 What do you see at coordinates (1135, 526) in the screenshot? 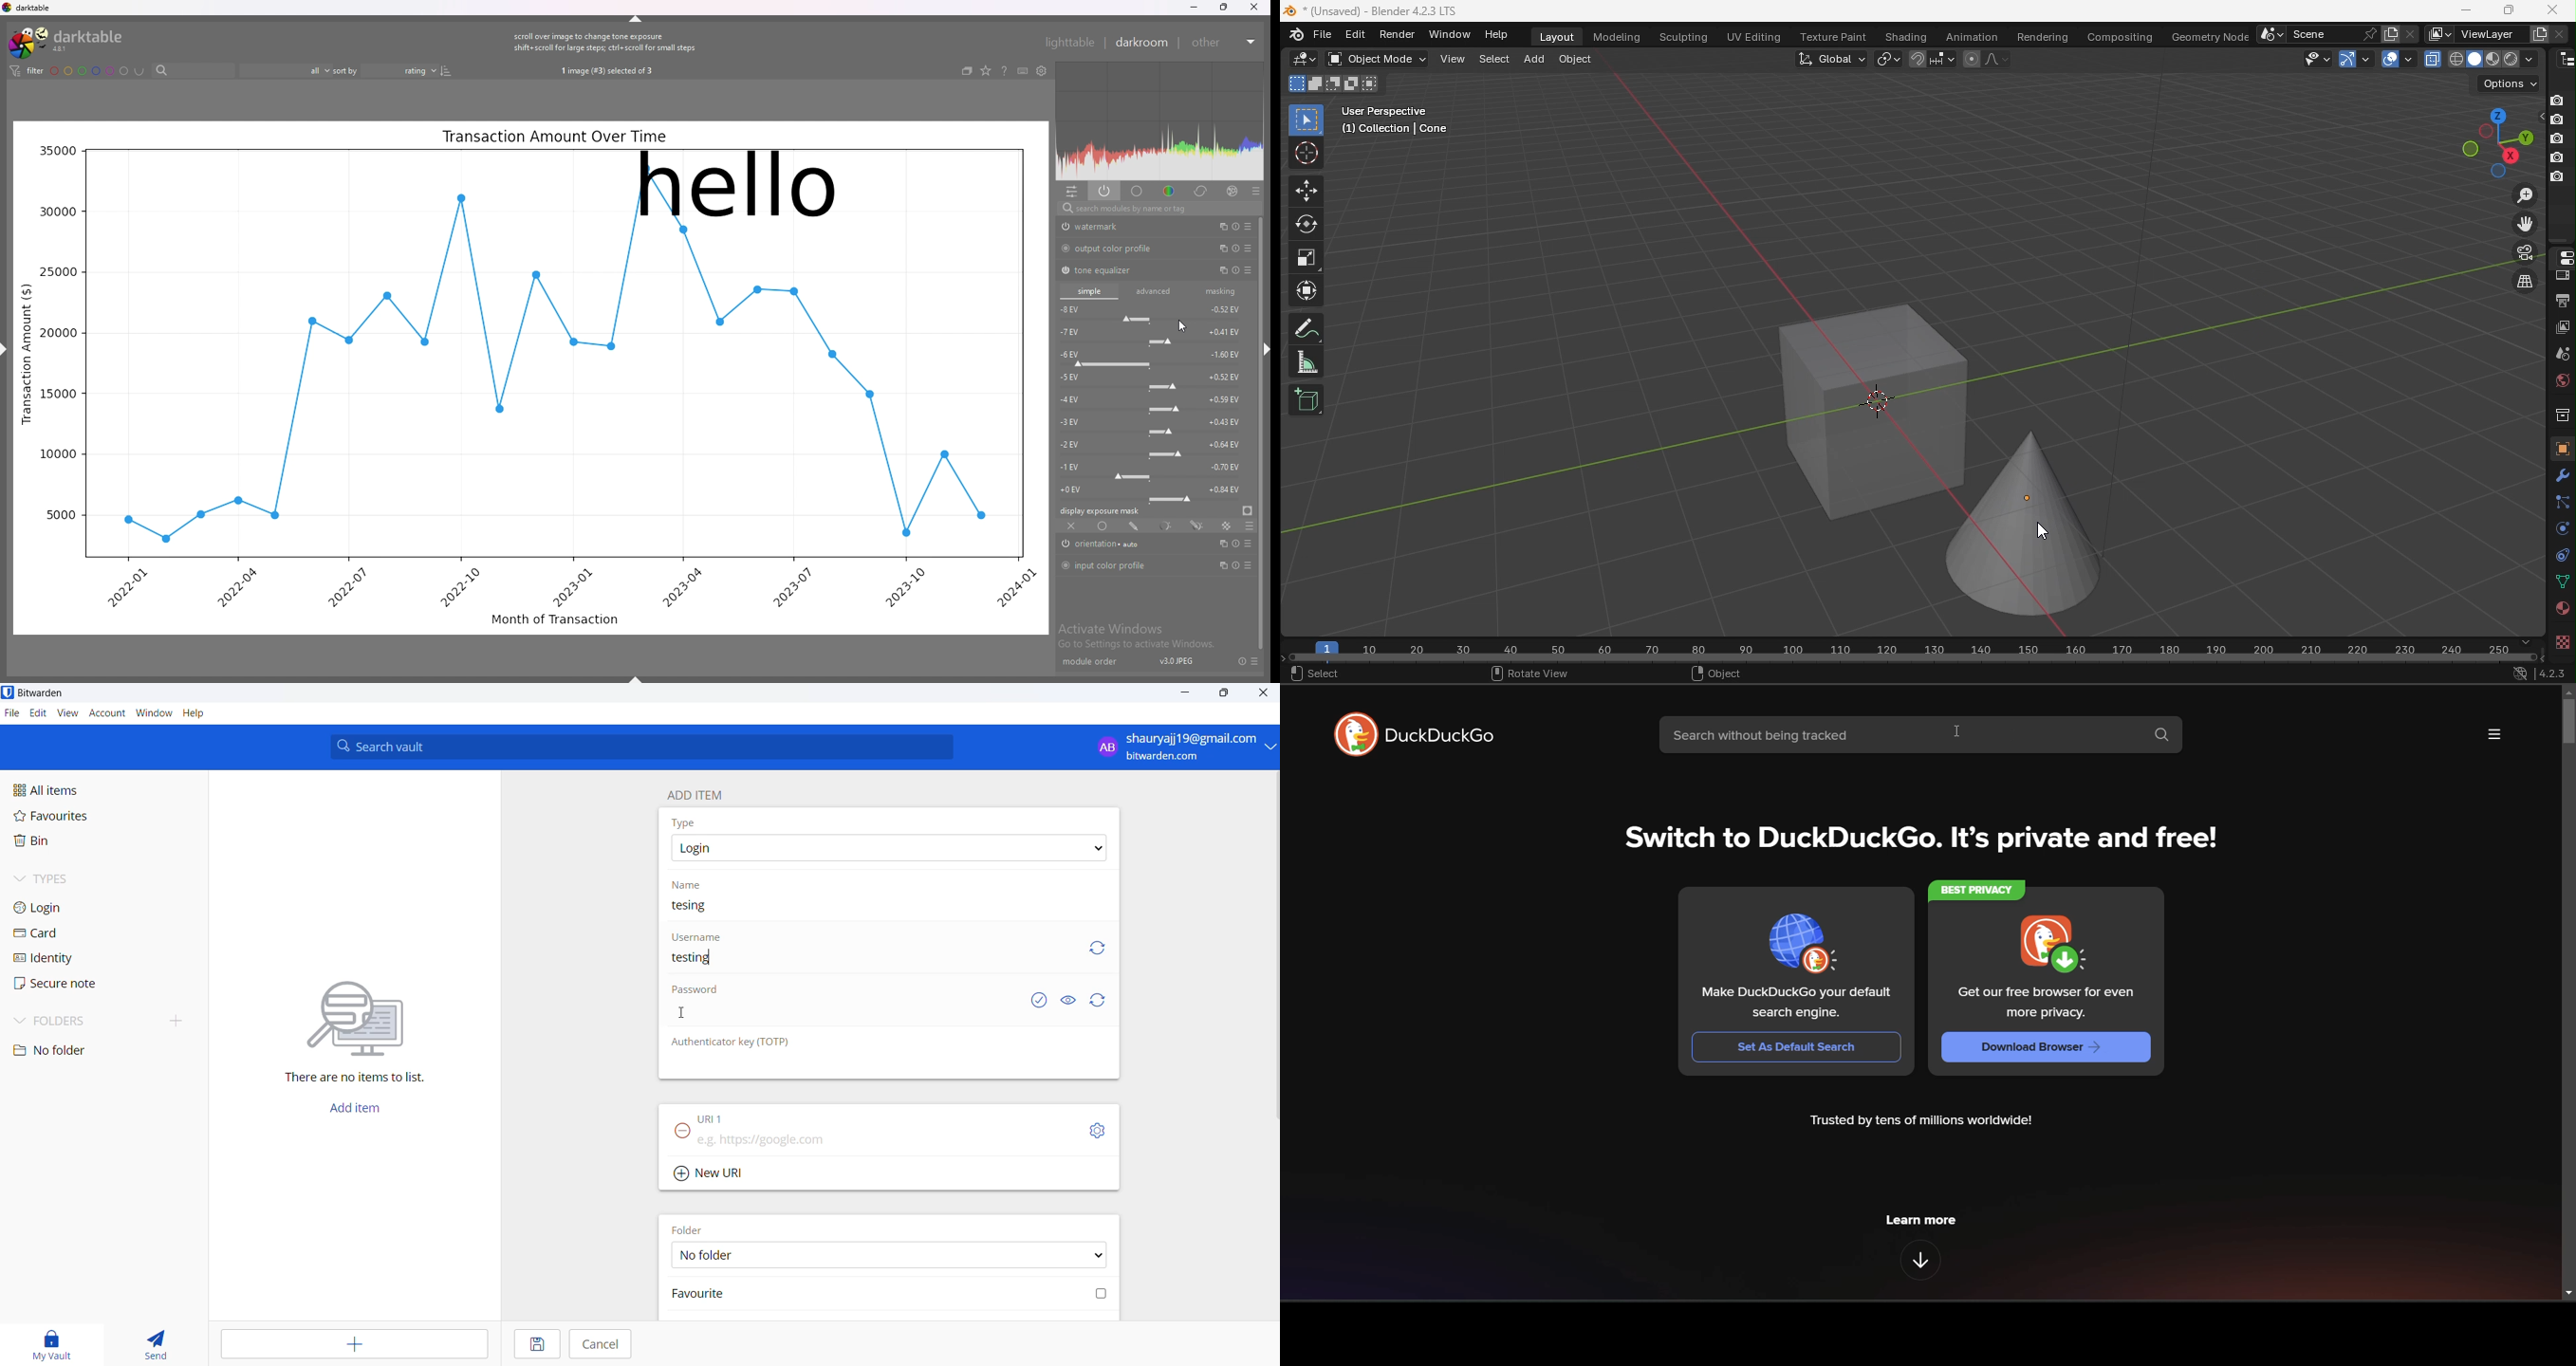
I see `drawn mask` at bounding box center [1135, 526].